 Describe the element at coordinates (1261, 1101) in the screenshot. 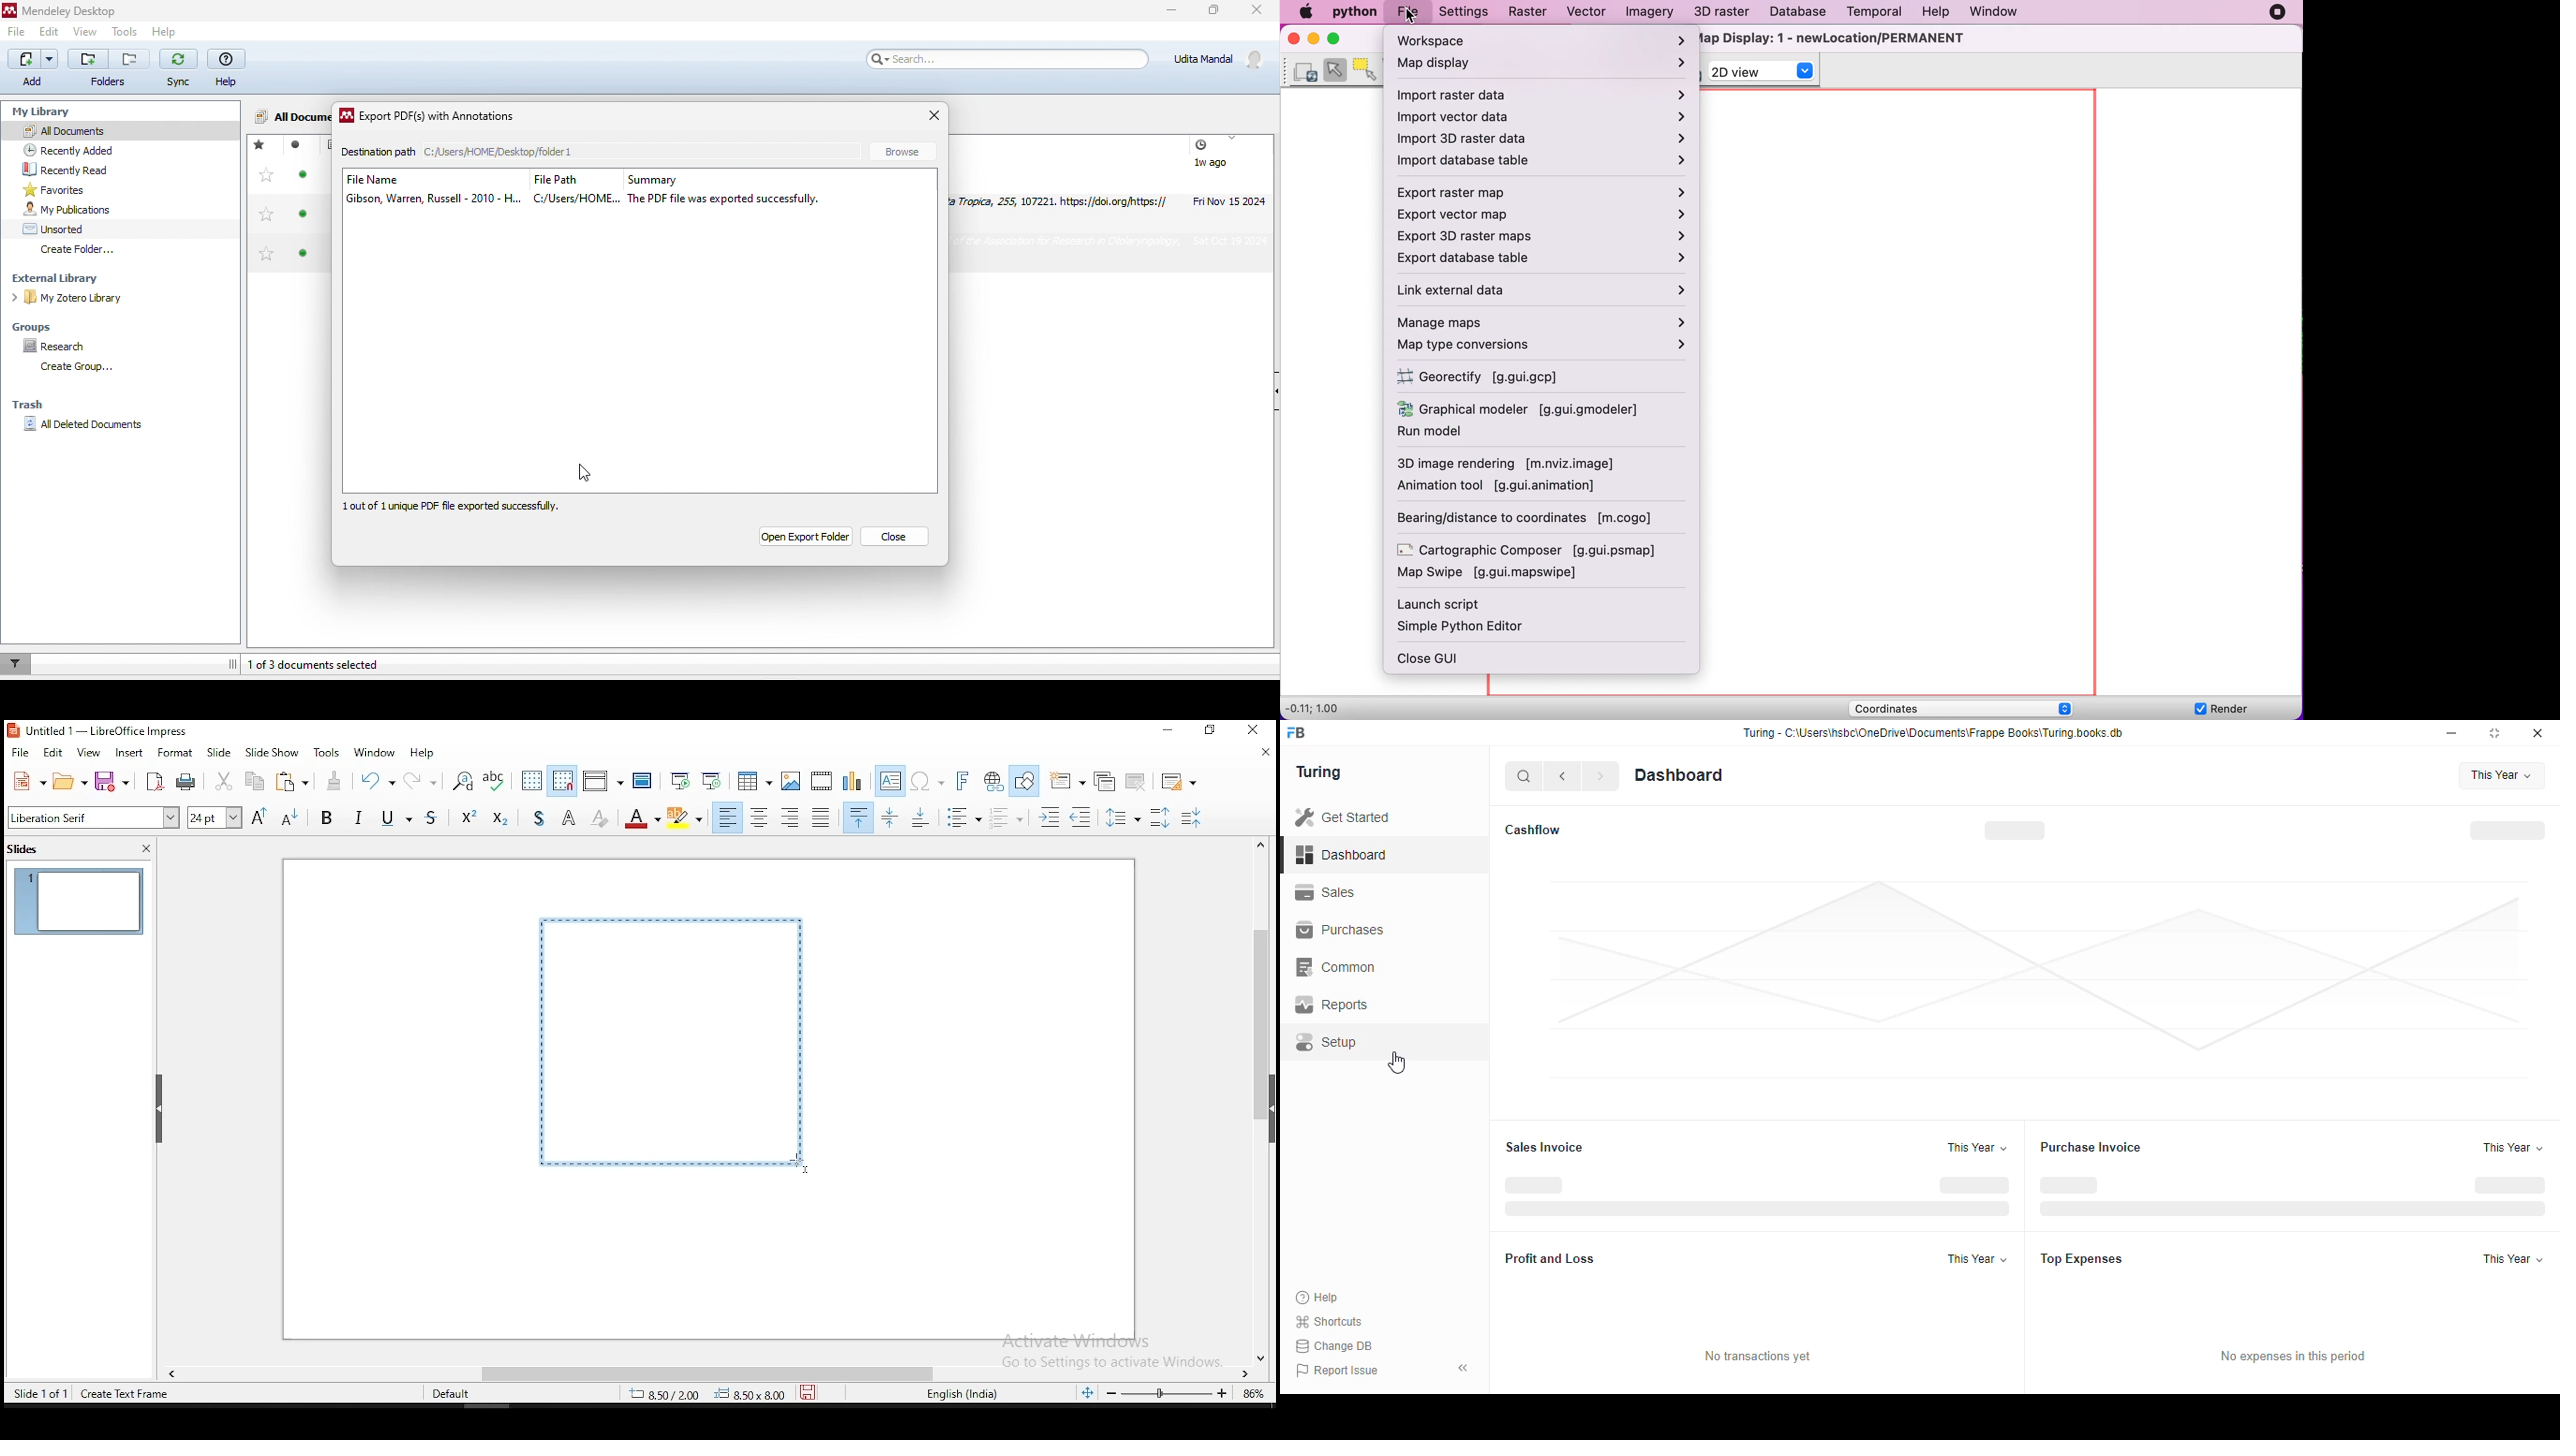

I see `scroll bar` at that location.